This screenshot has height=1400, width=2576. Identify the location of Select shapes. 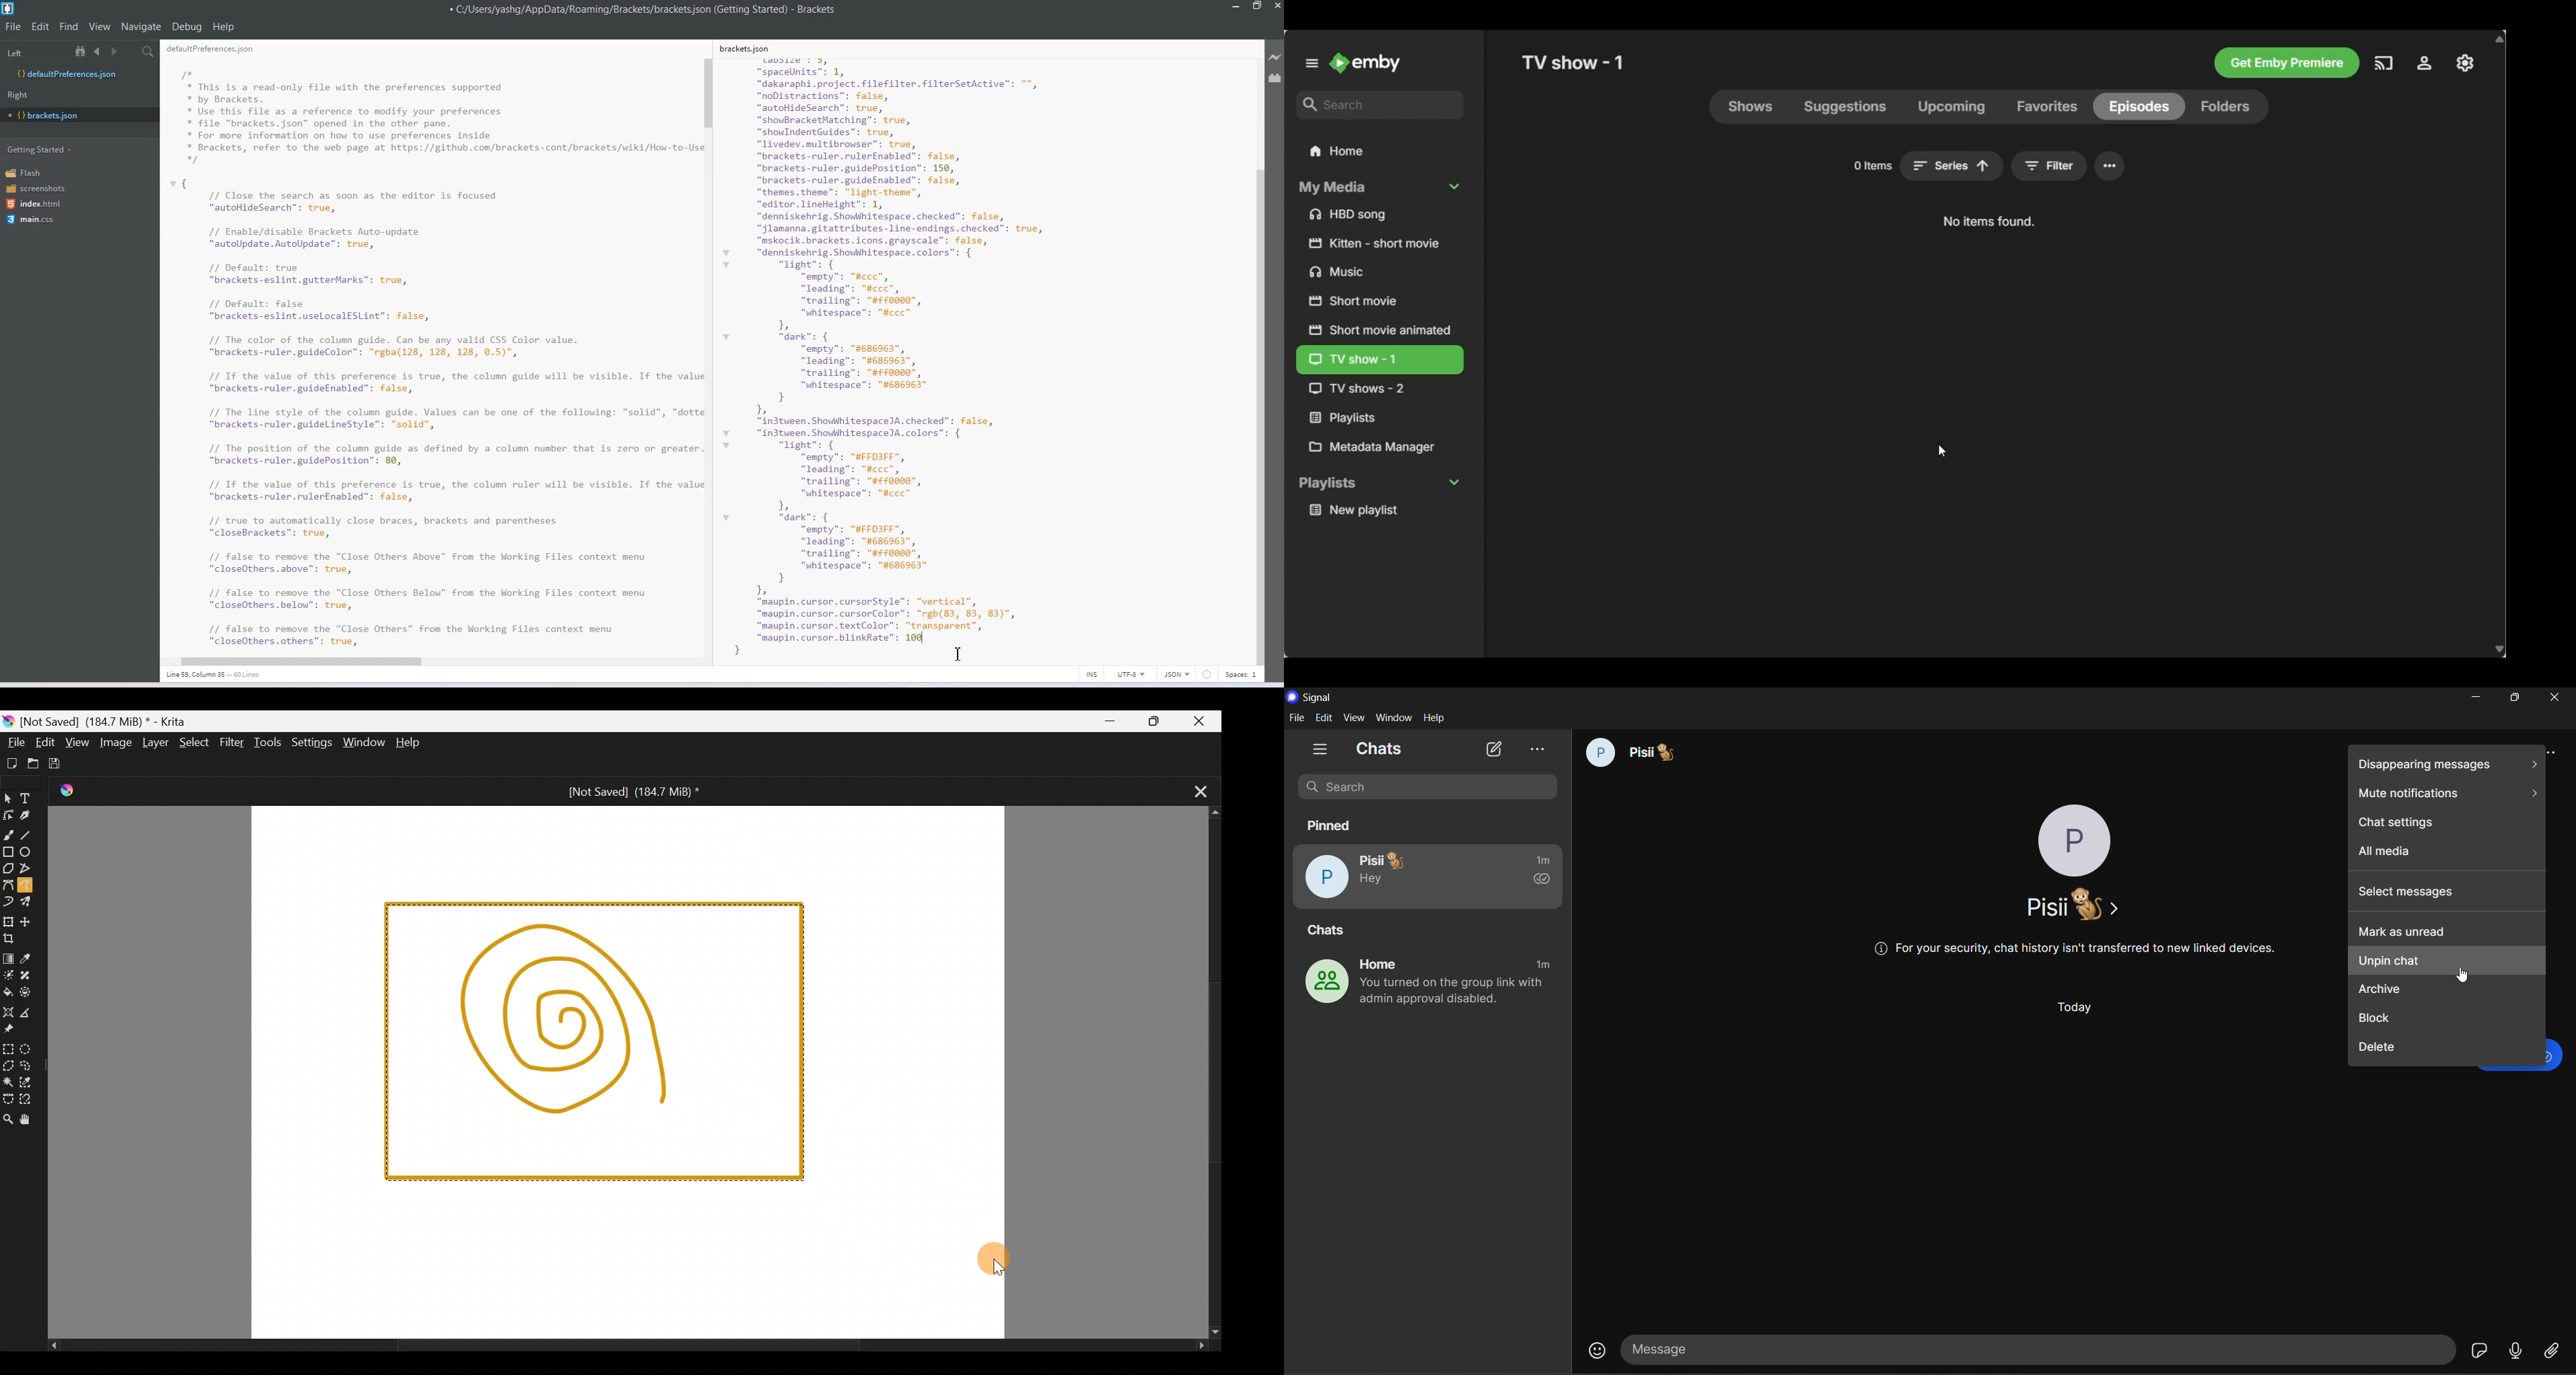
(9, 797).